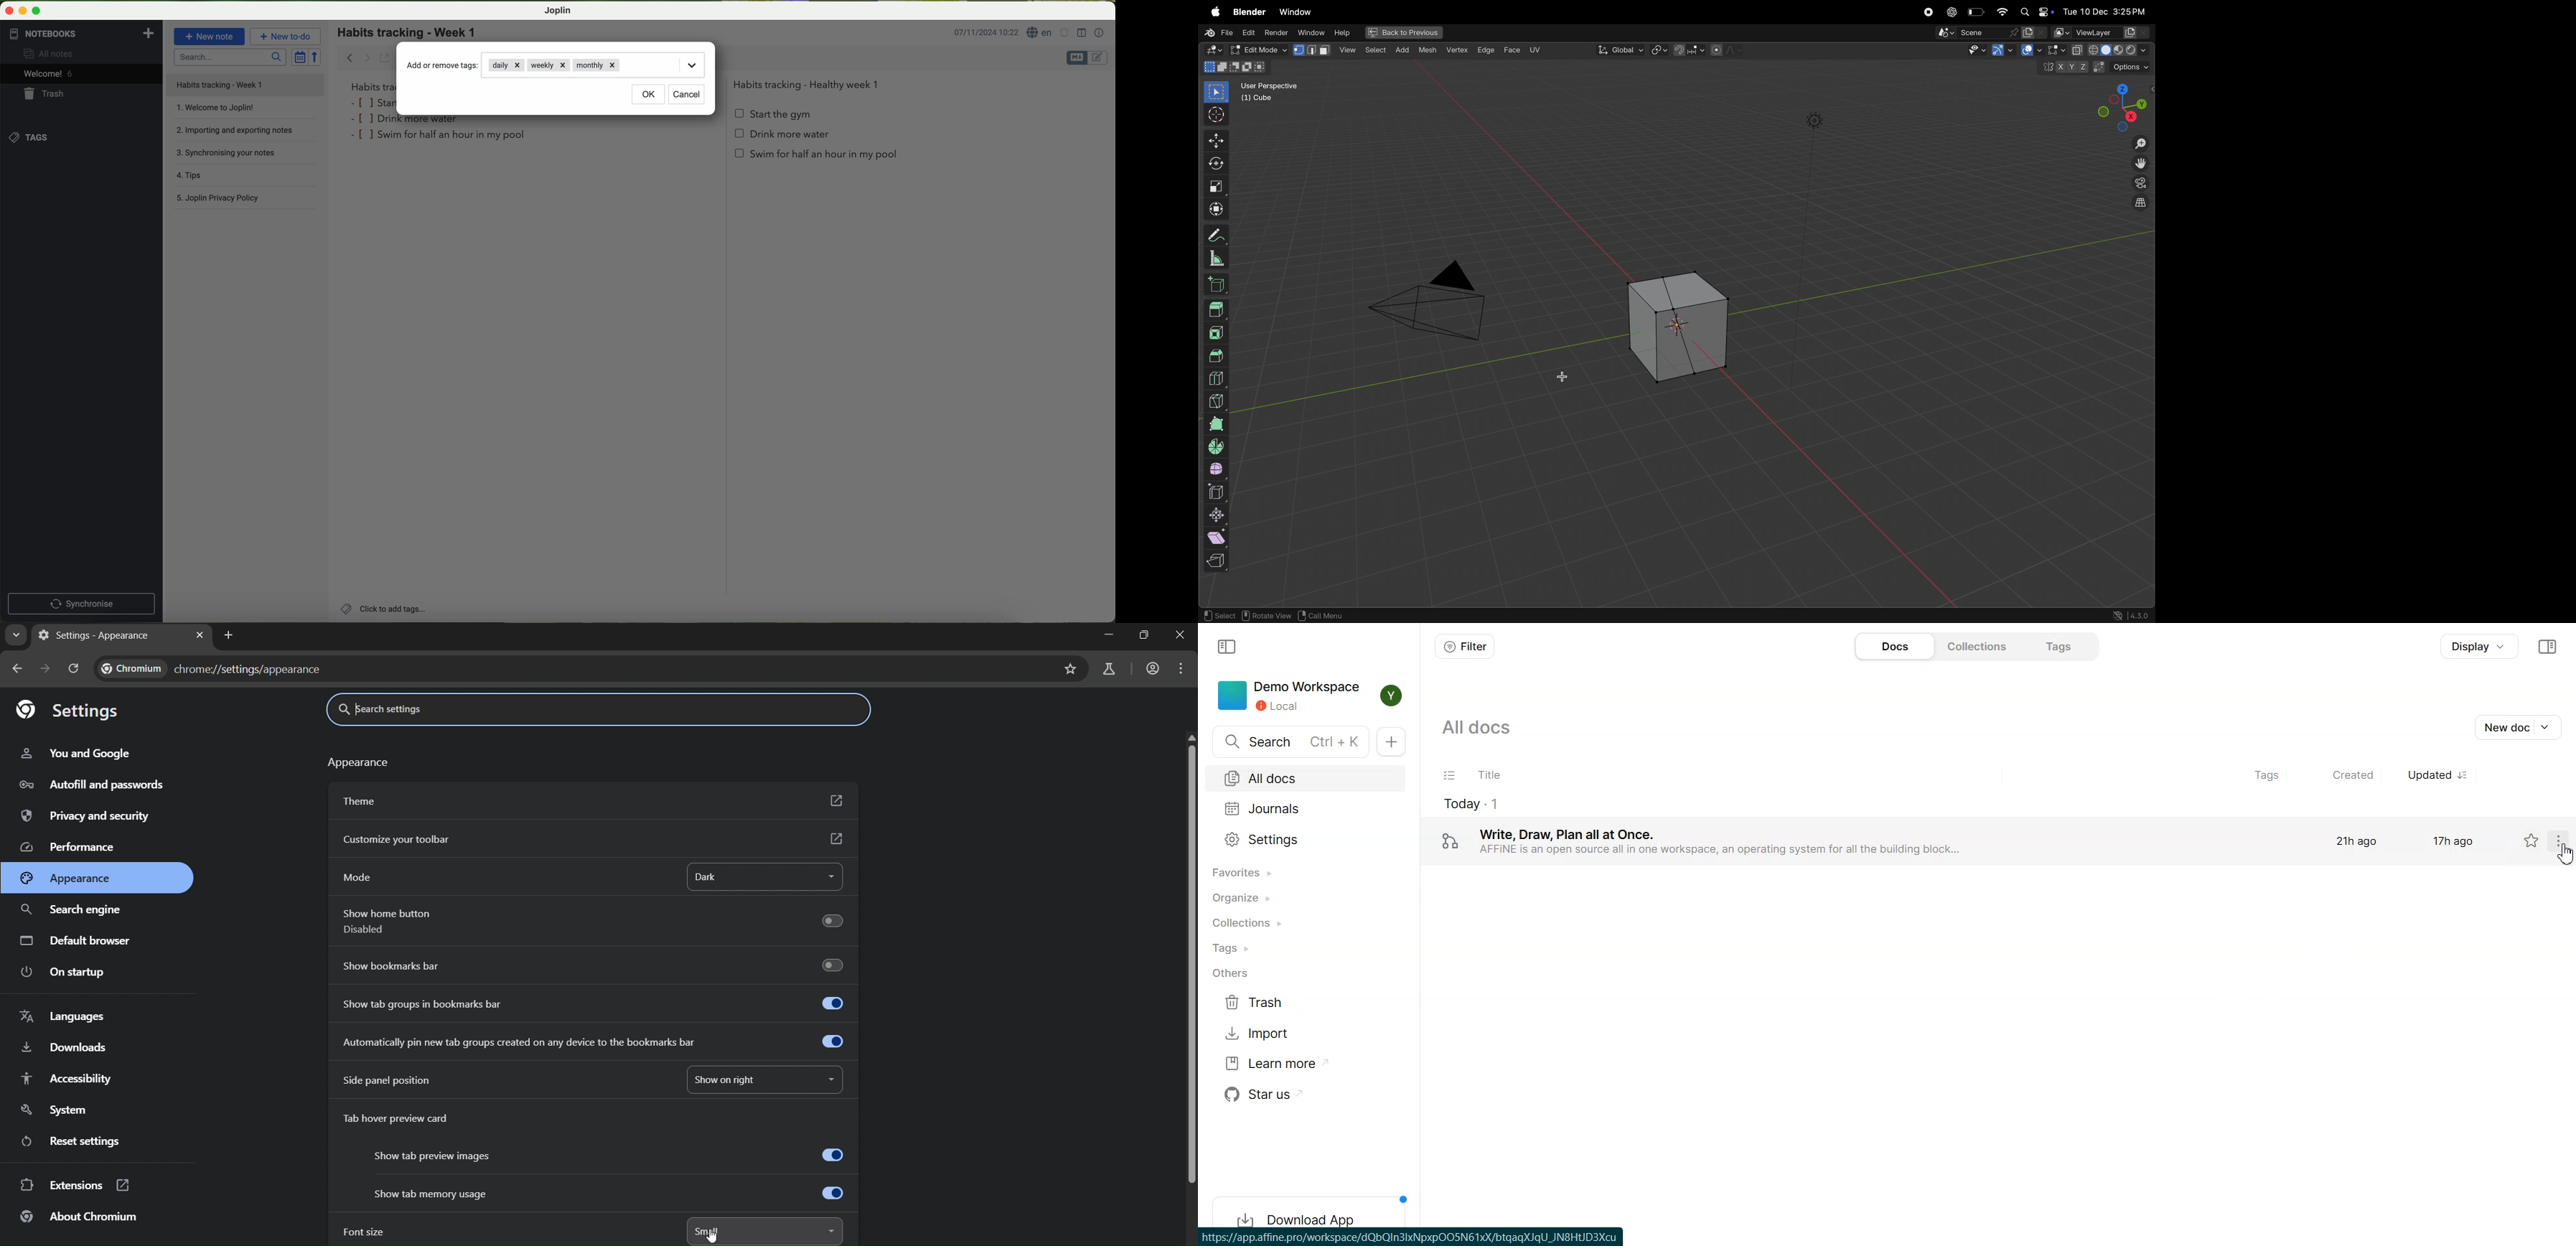 The height and width of the screenshot is (1260, 2576). Describe the element at coordinates (45, 94) in the screenshot. I see `trash` at that location.